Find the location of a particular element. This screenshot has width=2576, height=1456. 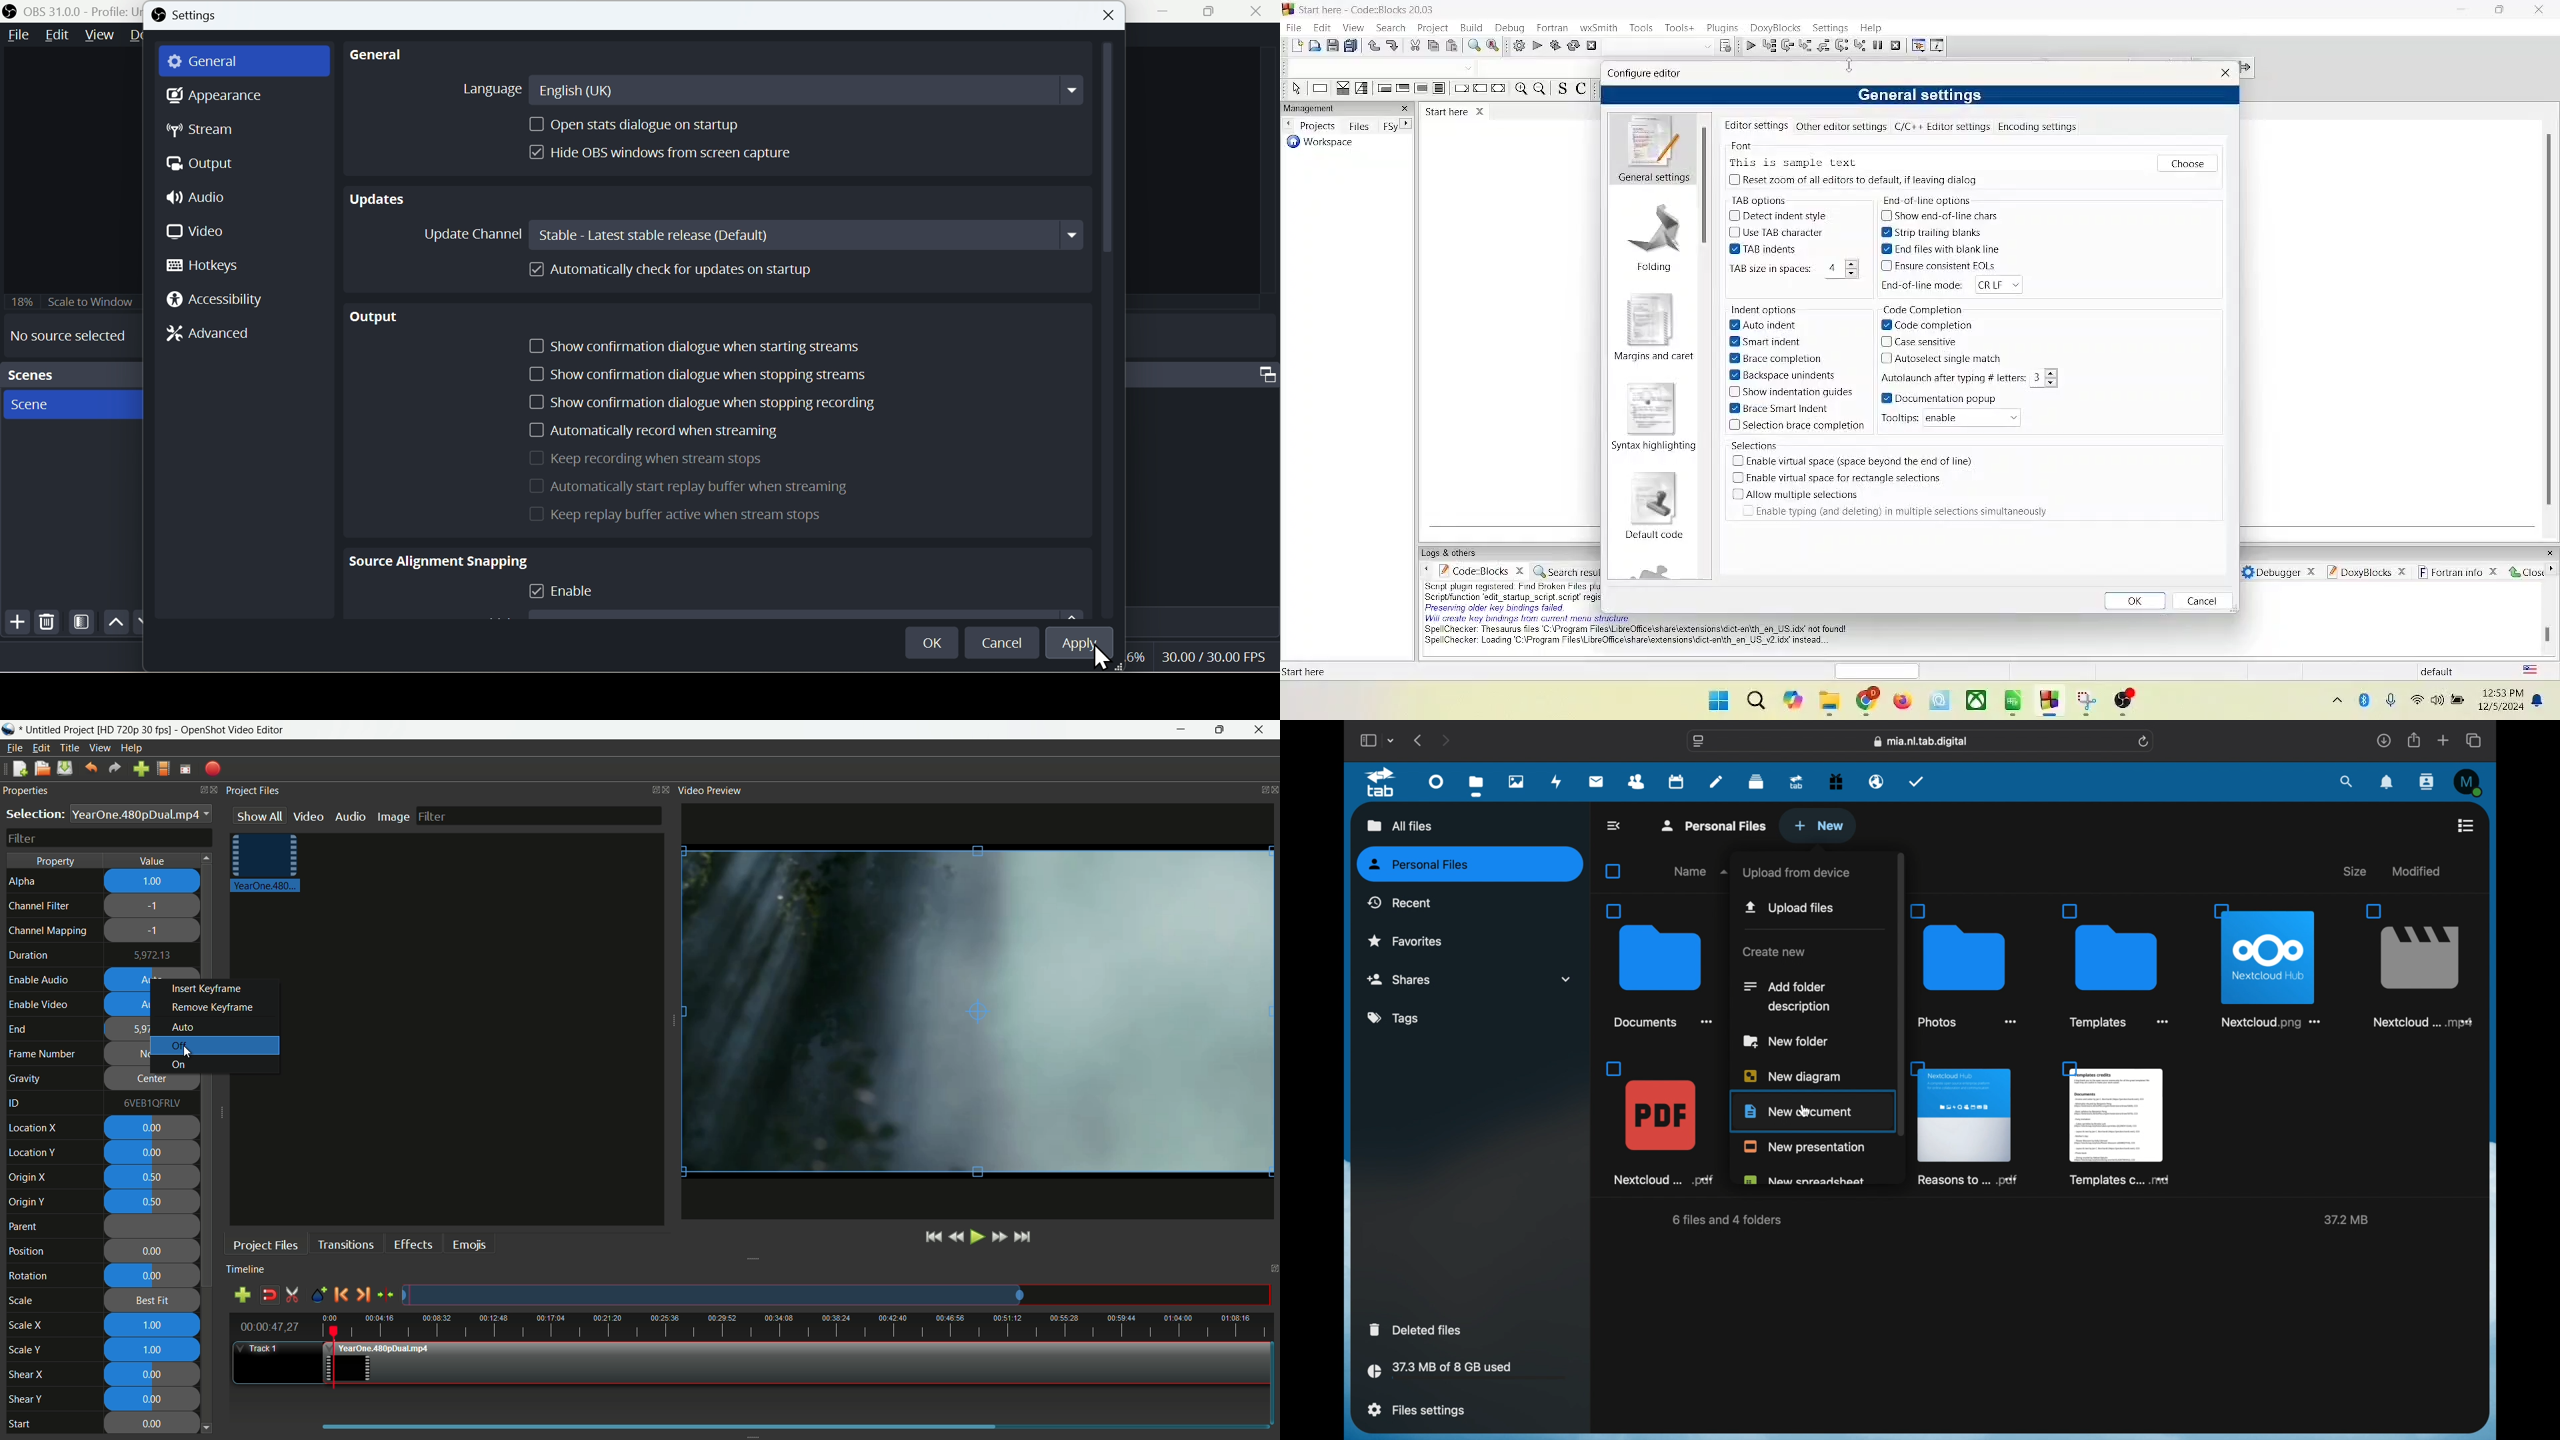

Audio is located at coordinates (207, 195).